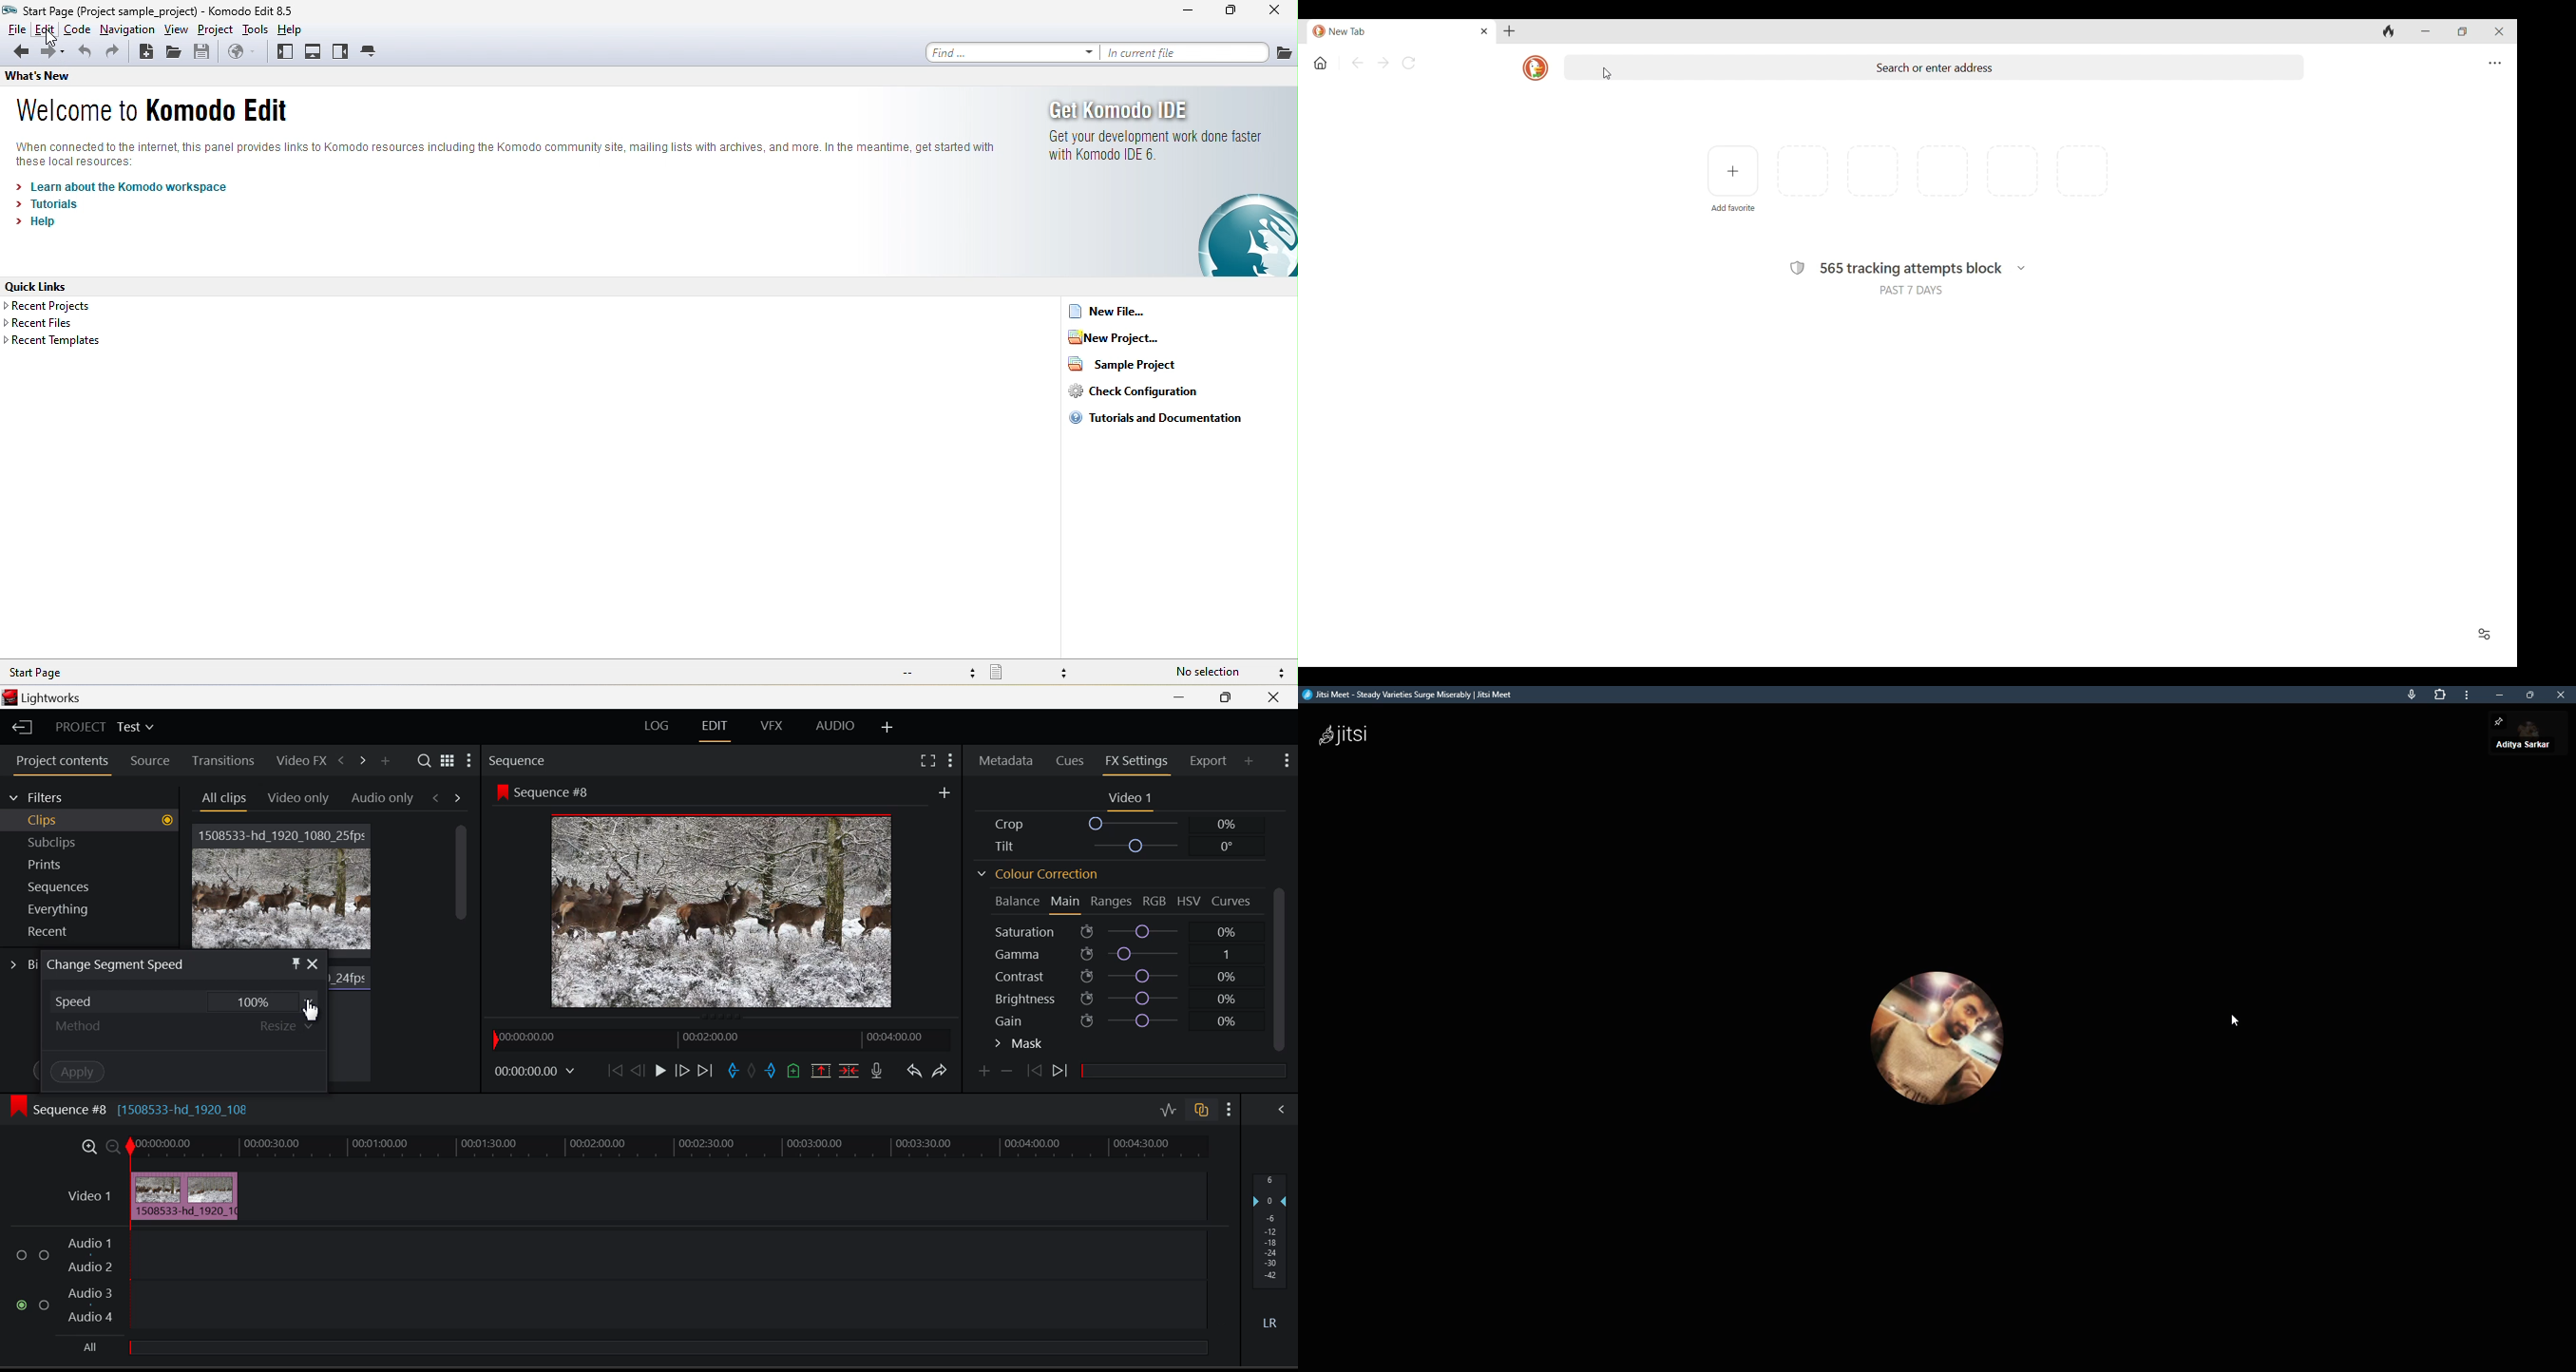 The width and height of the screenshot is (2576, 1372). Describe the element at coordinates (887, 725) in the screenshot. I see `Add Layouts` at that location.